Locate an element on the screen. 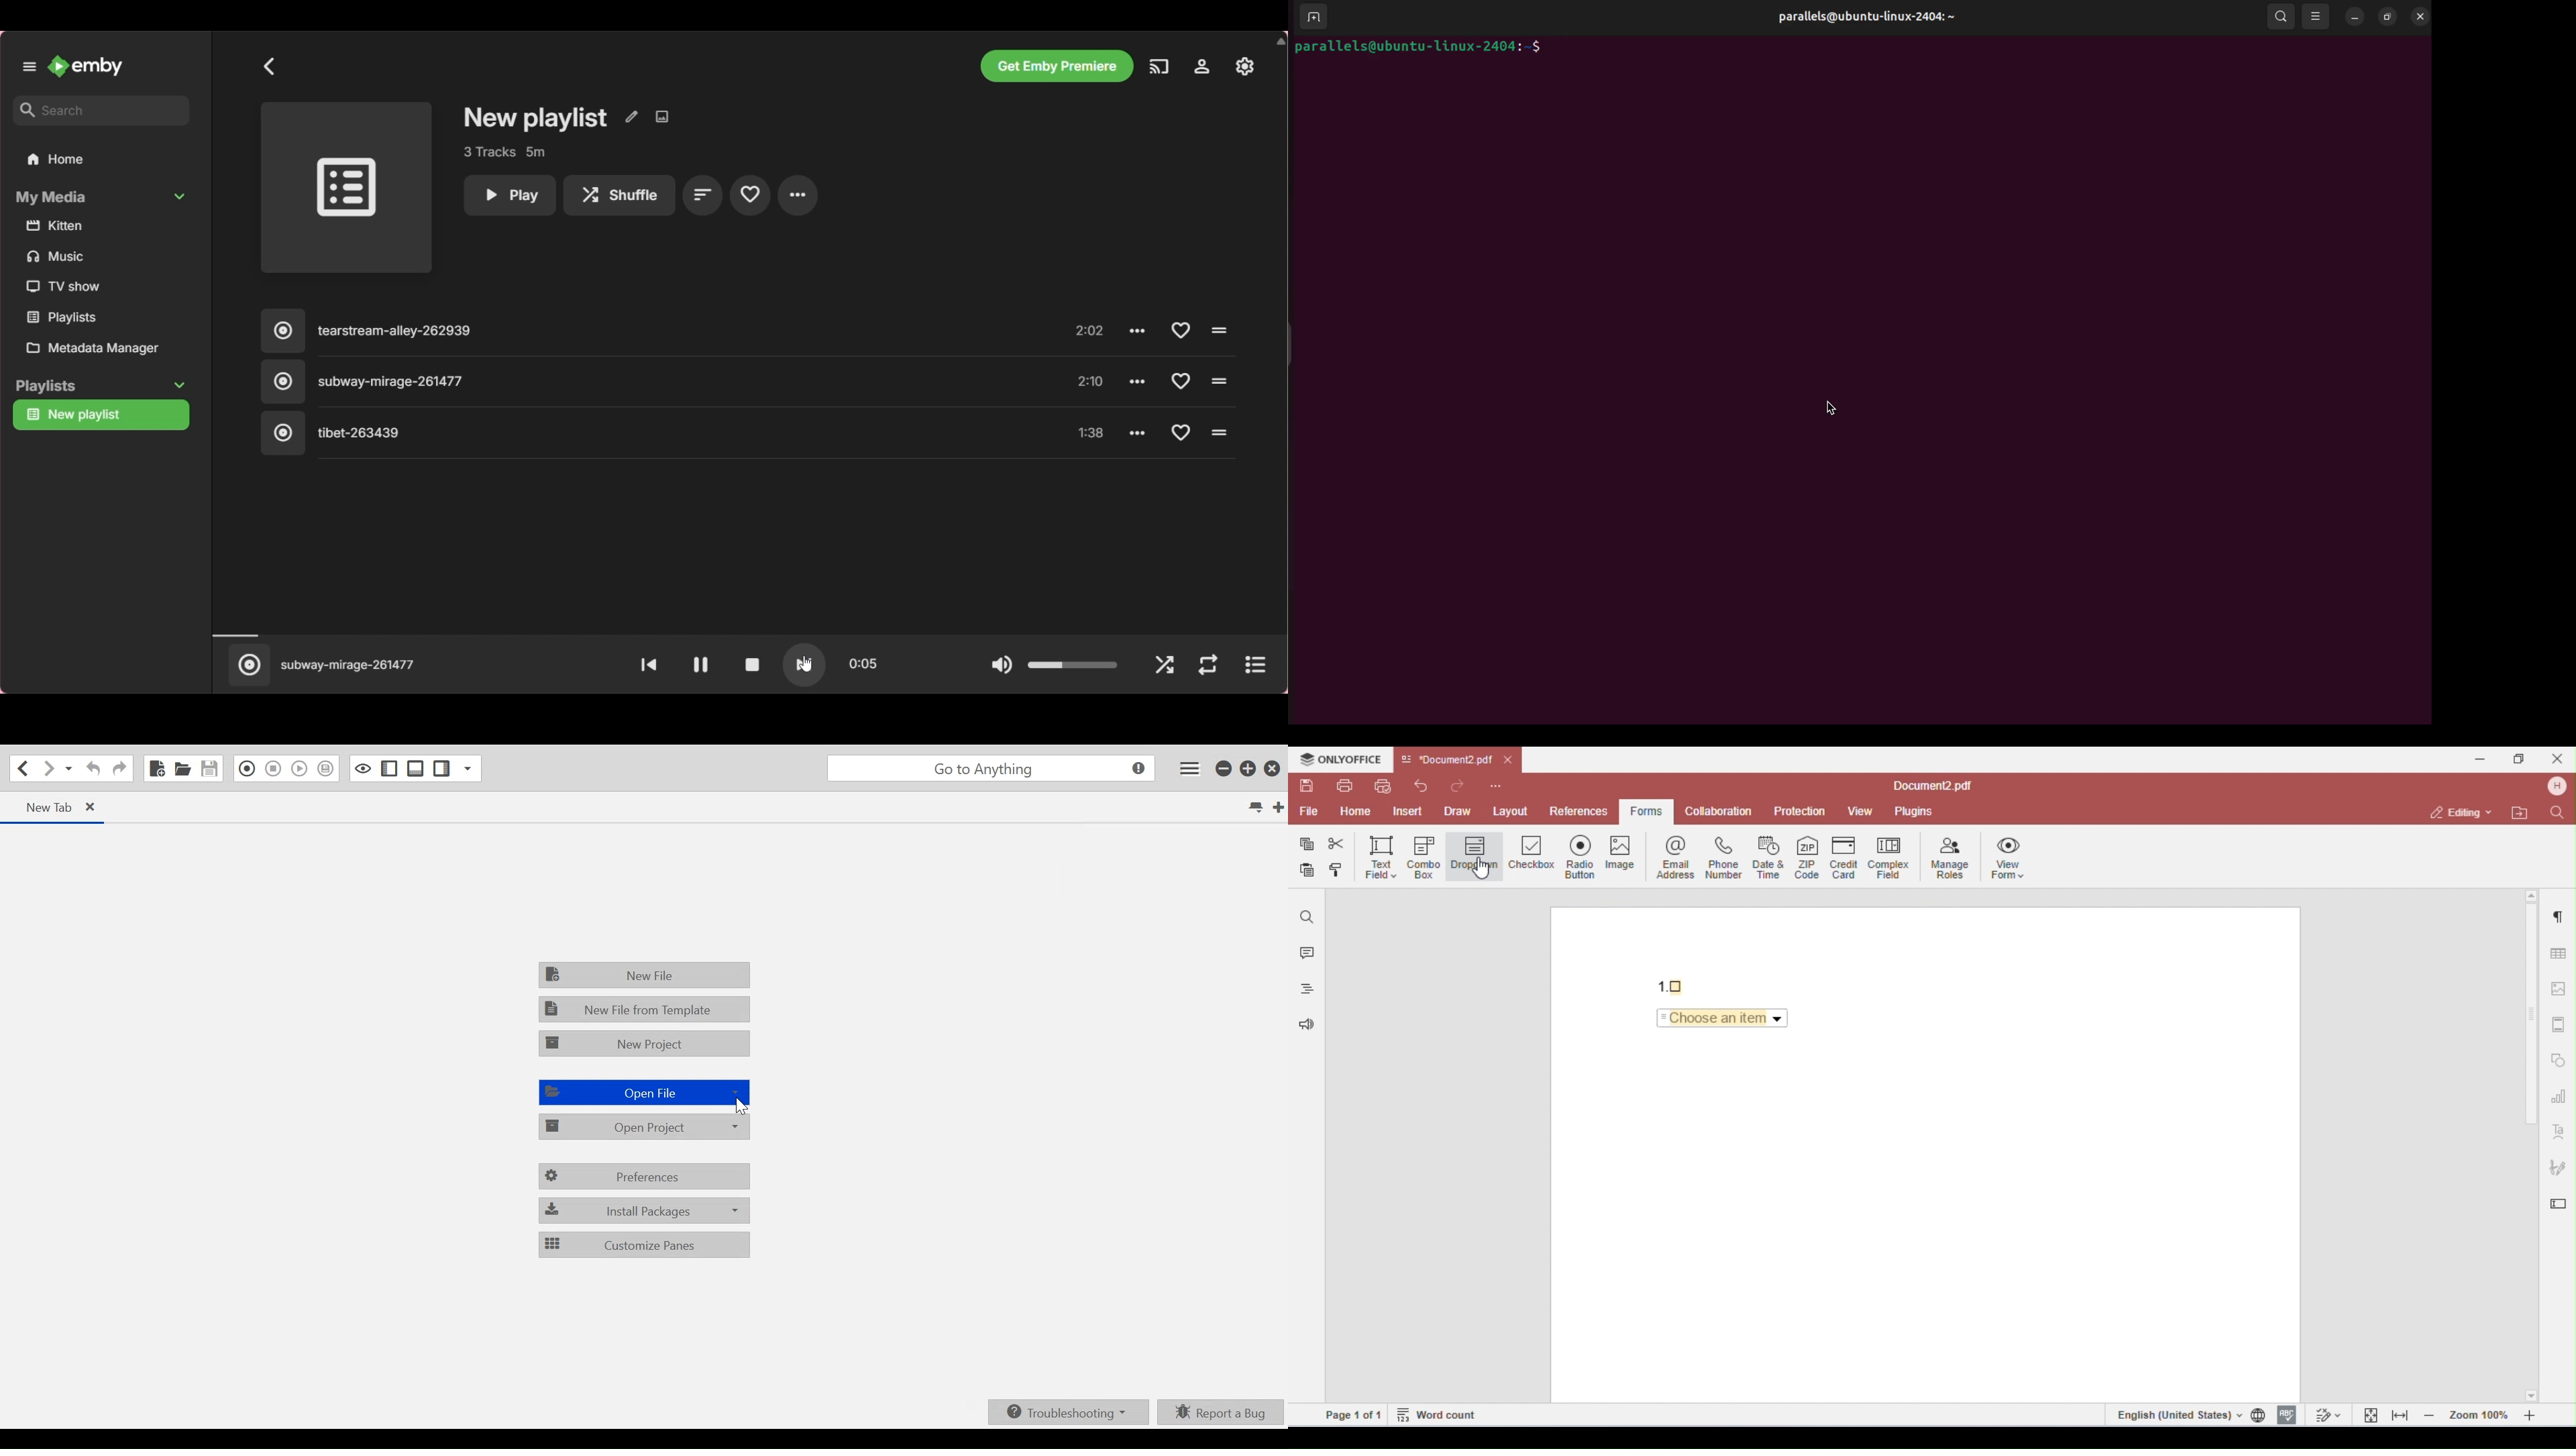 Image resolution: width=2576 pixels, height=1456 pixels. Add to favorite is located at coordinates (1181, 433).